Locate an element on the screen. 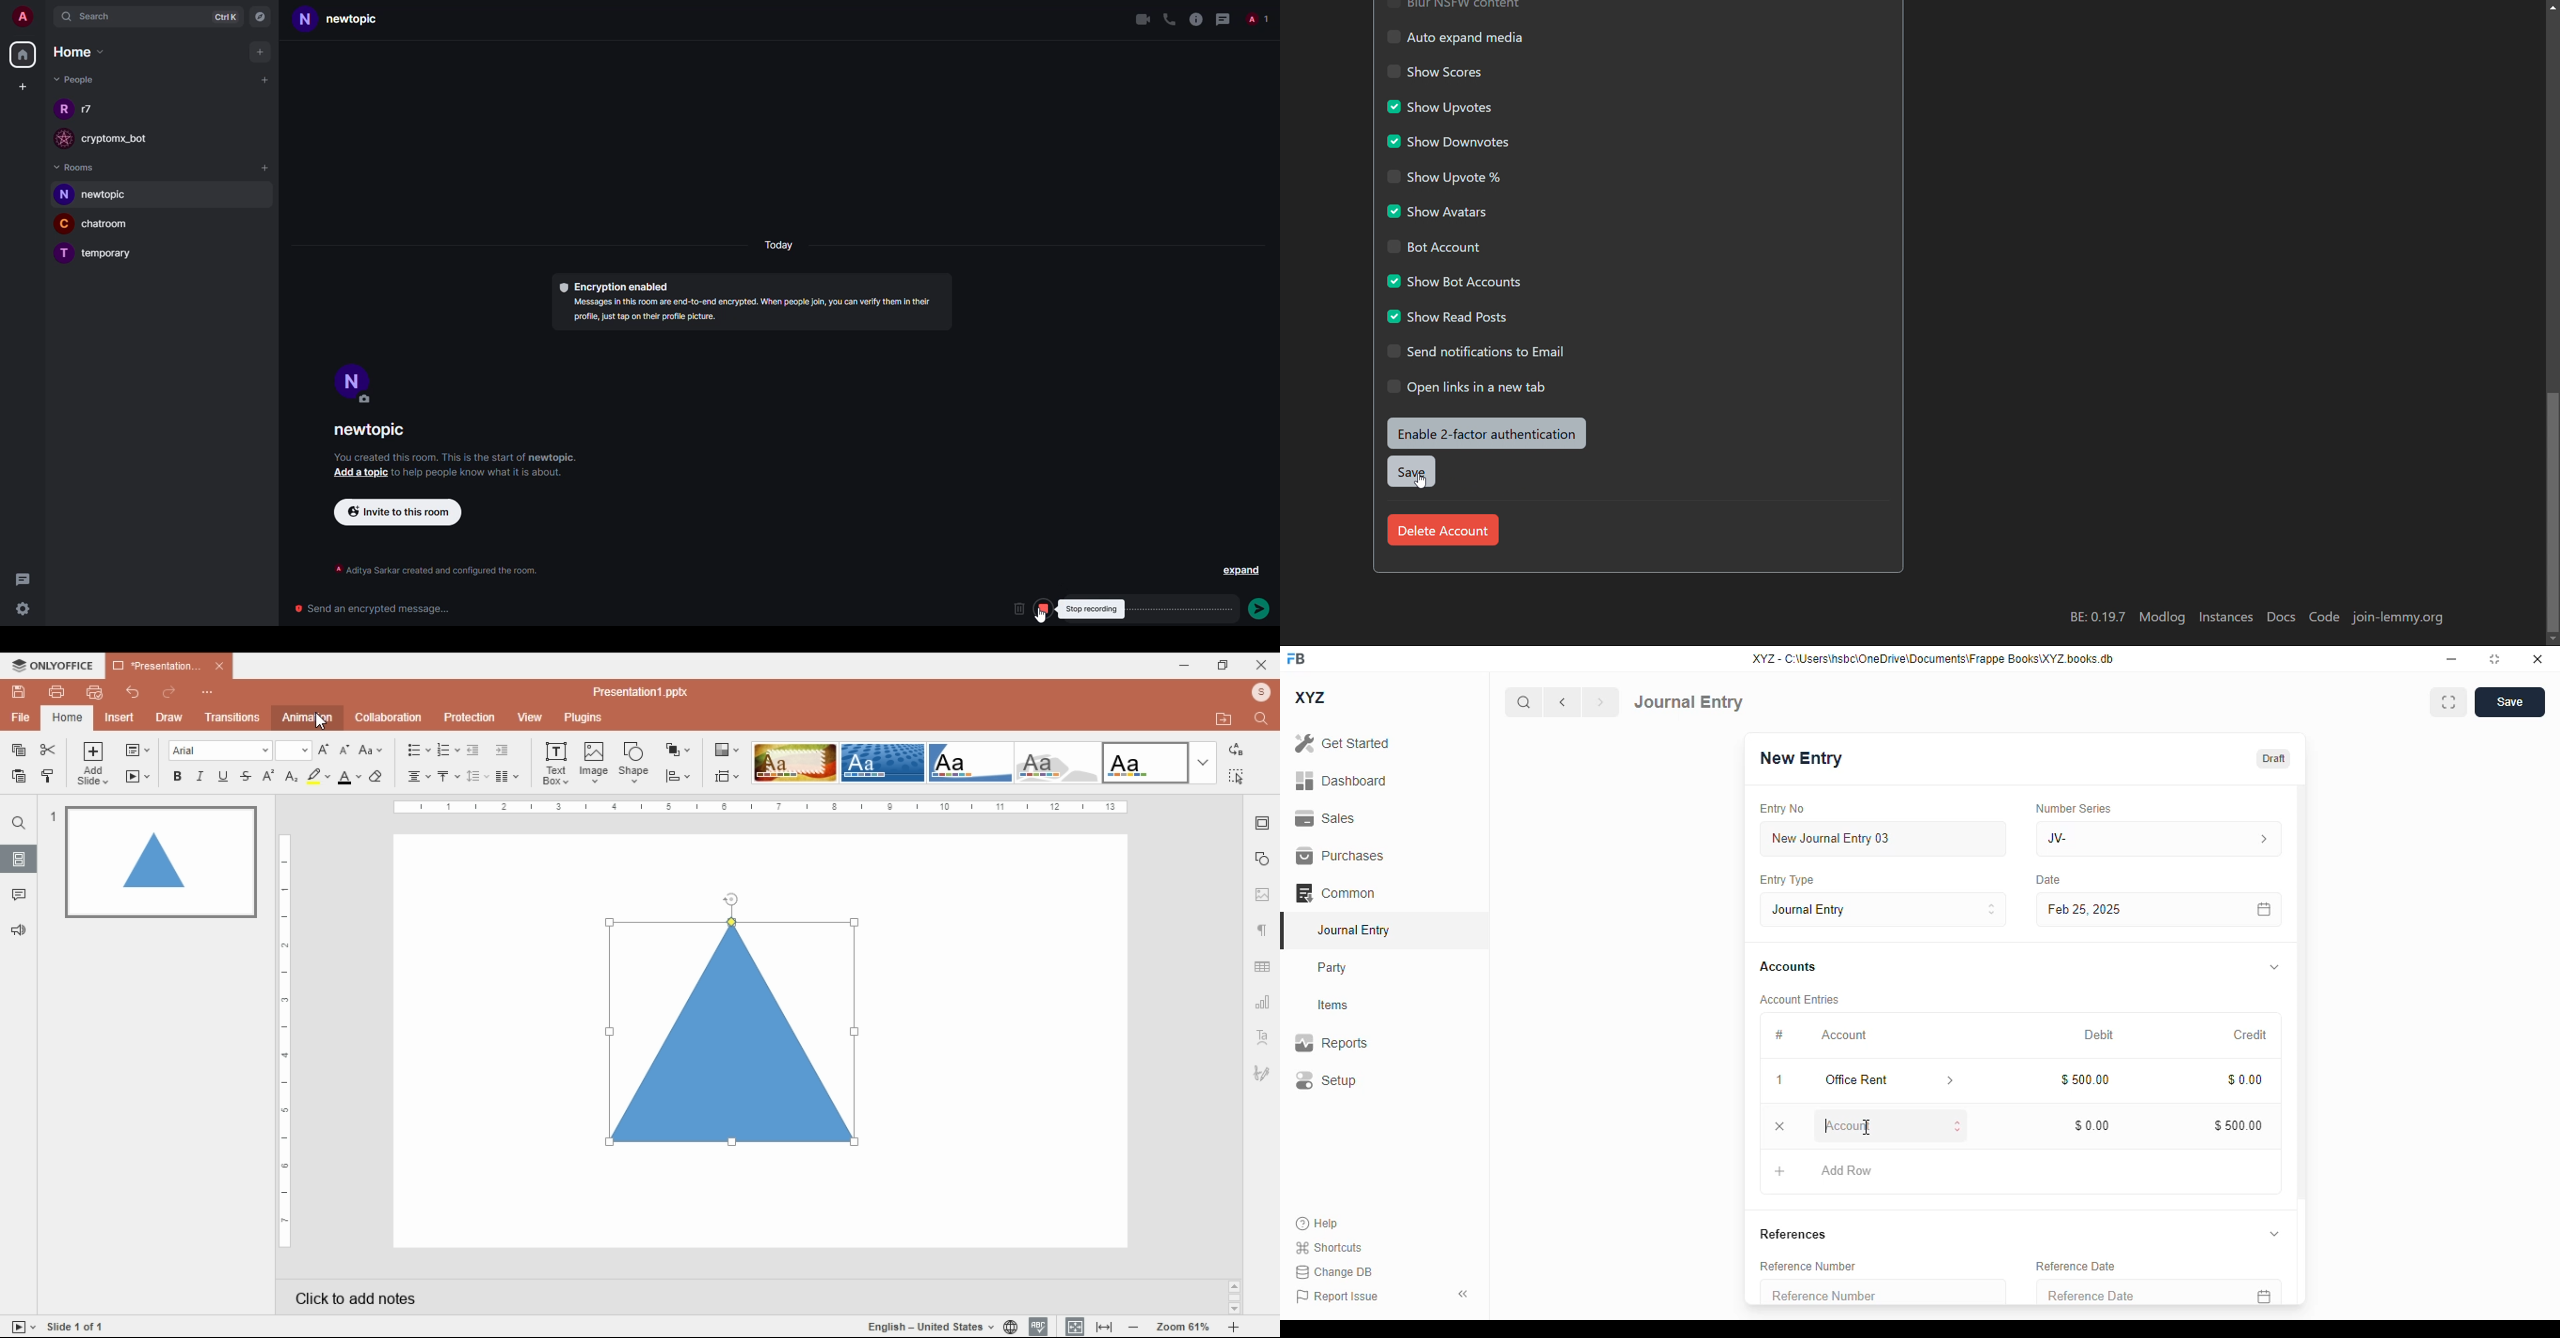 The height and width of the screenshot is (1344, 2576). room is located at coordinates (363, 20).